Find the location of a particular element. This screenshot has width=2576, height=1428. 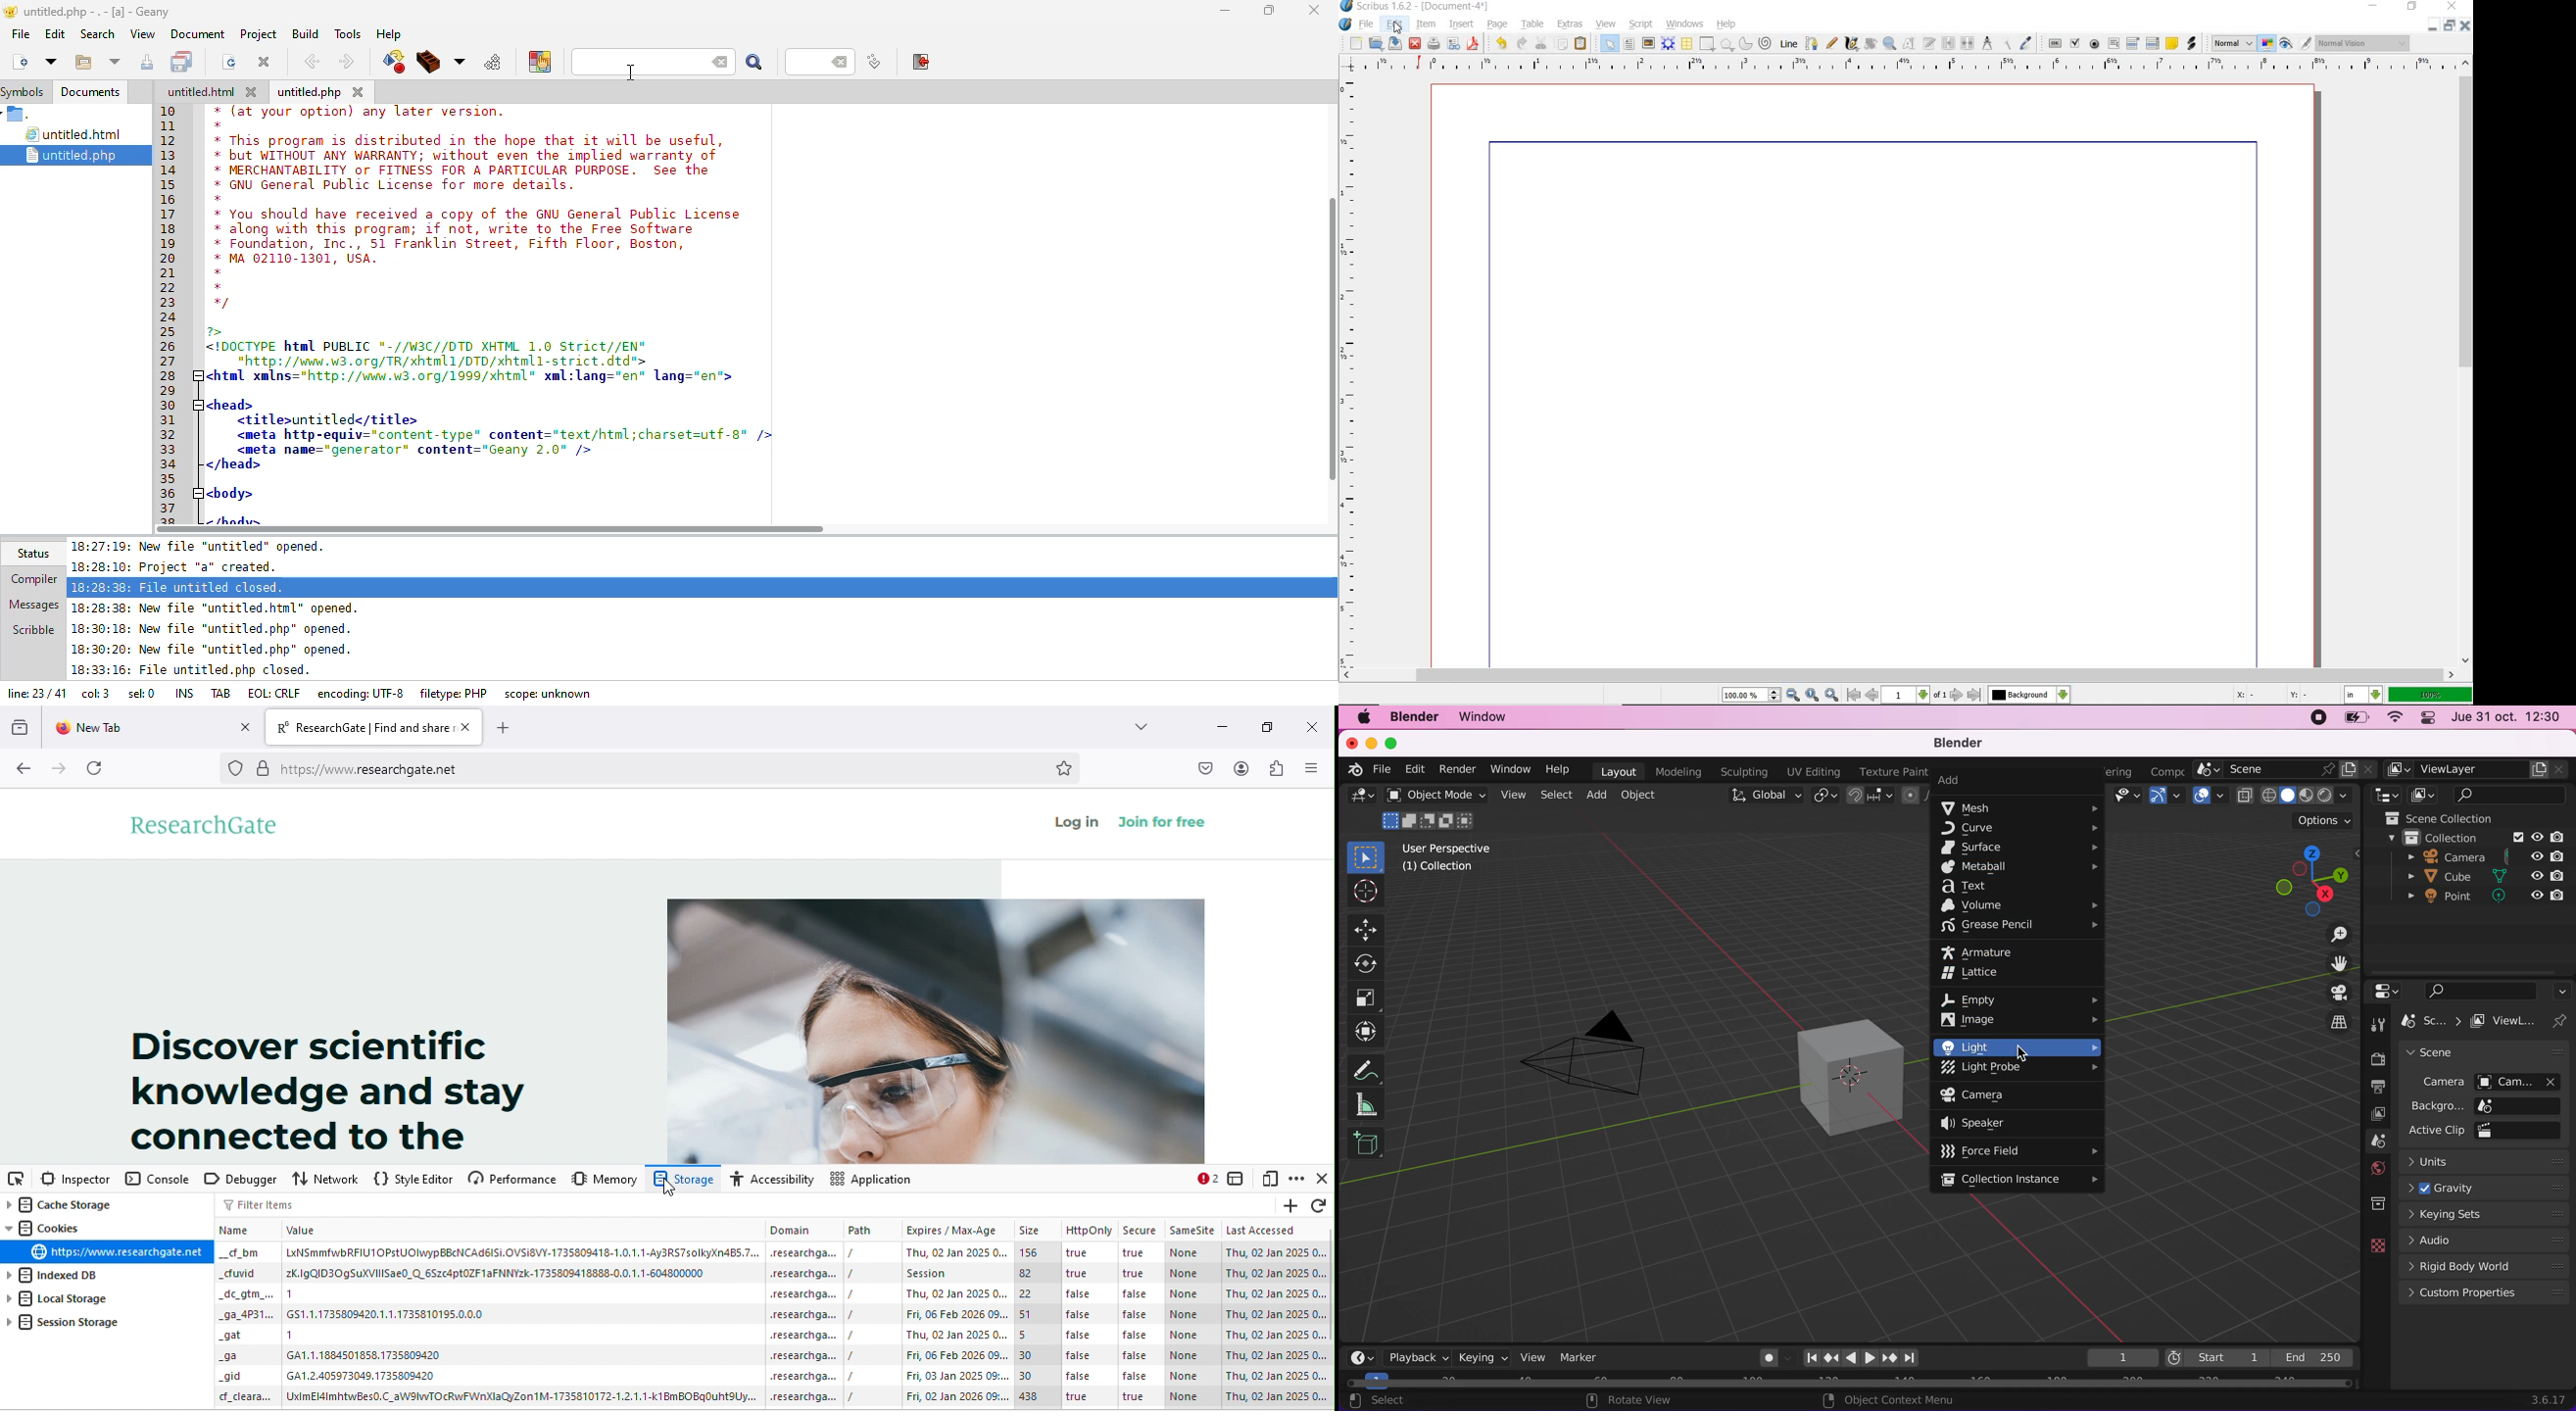

/ is located at coordinates (853, 1398).